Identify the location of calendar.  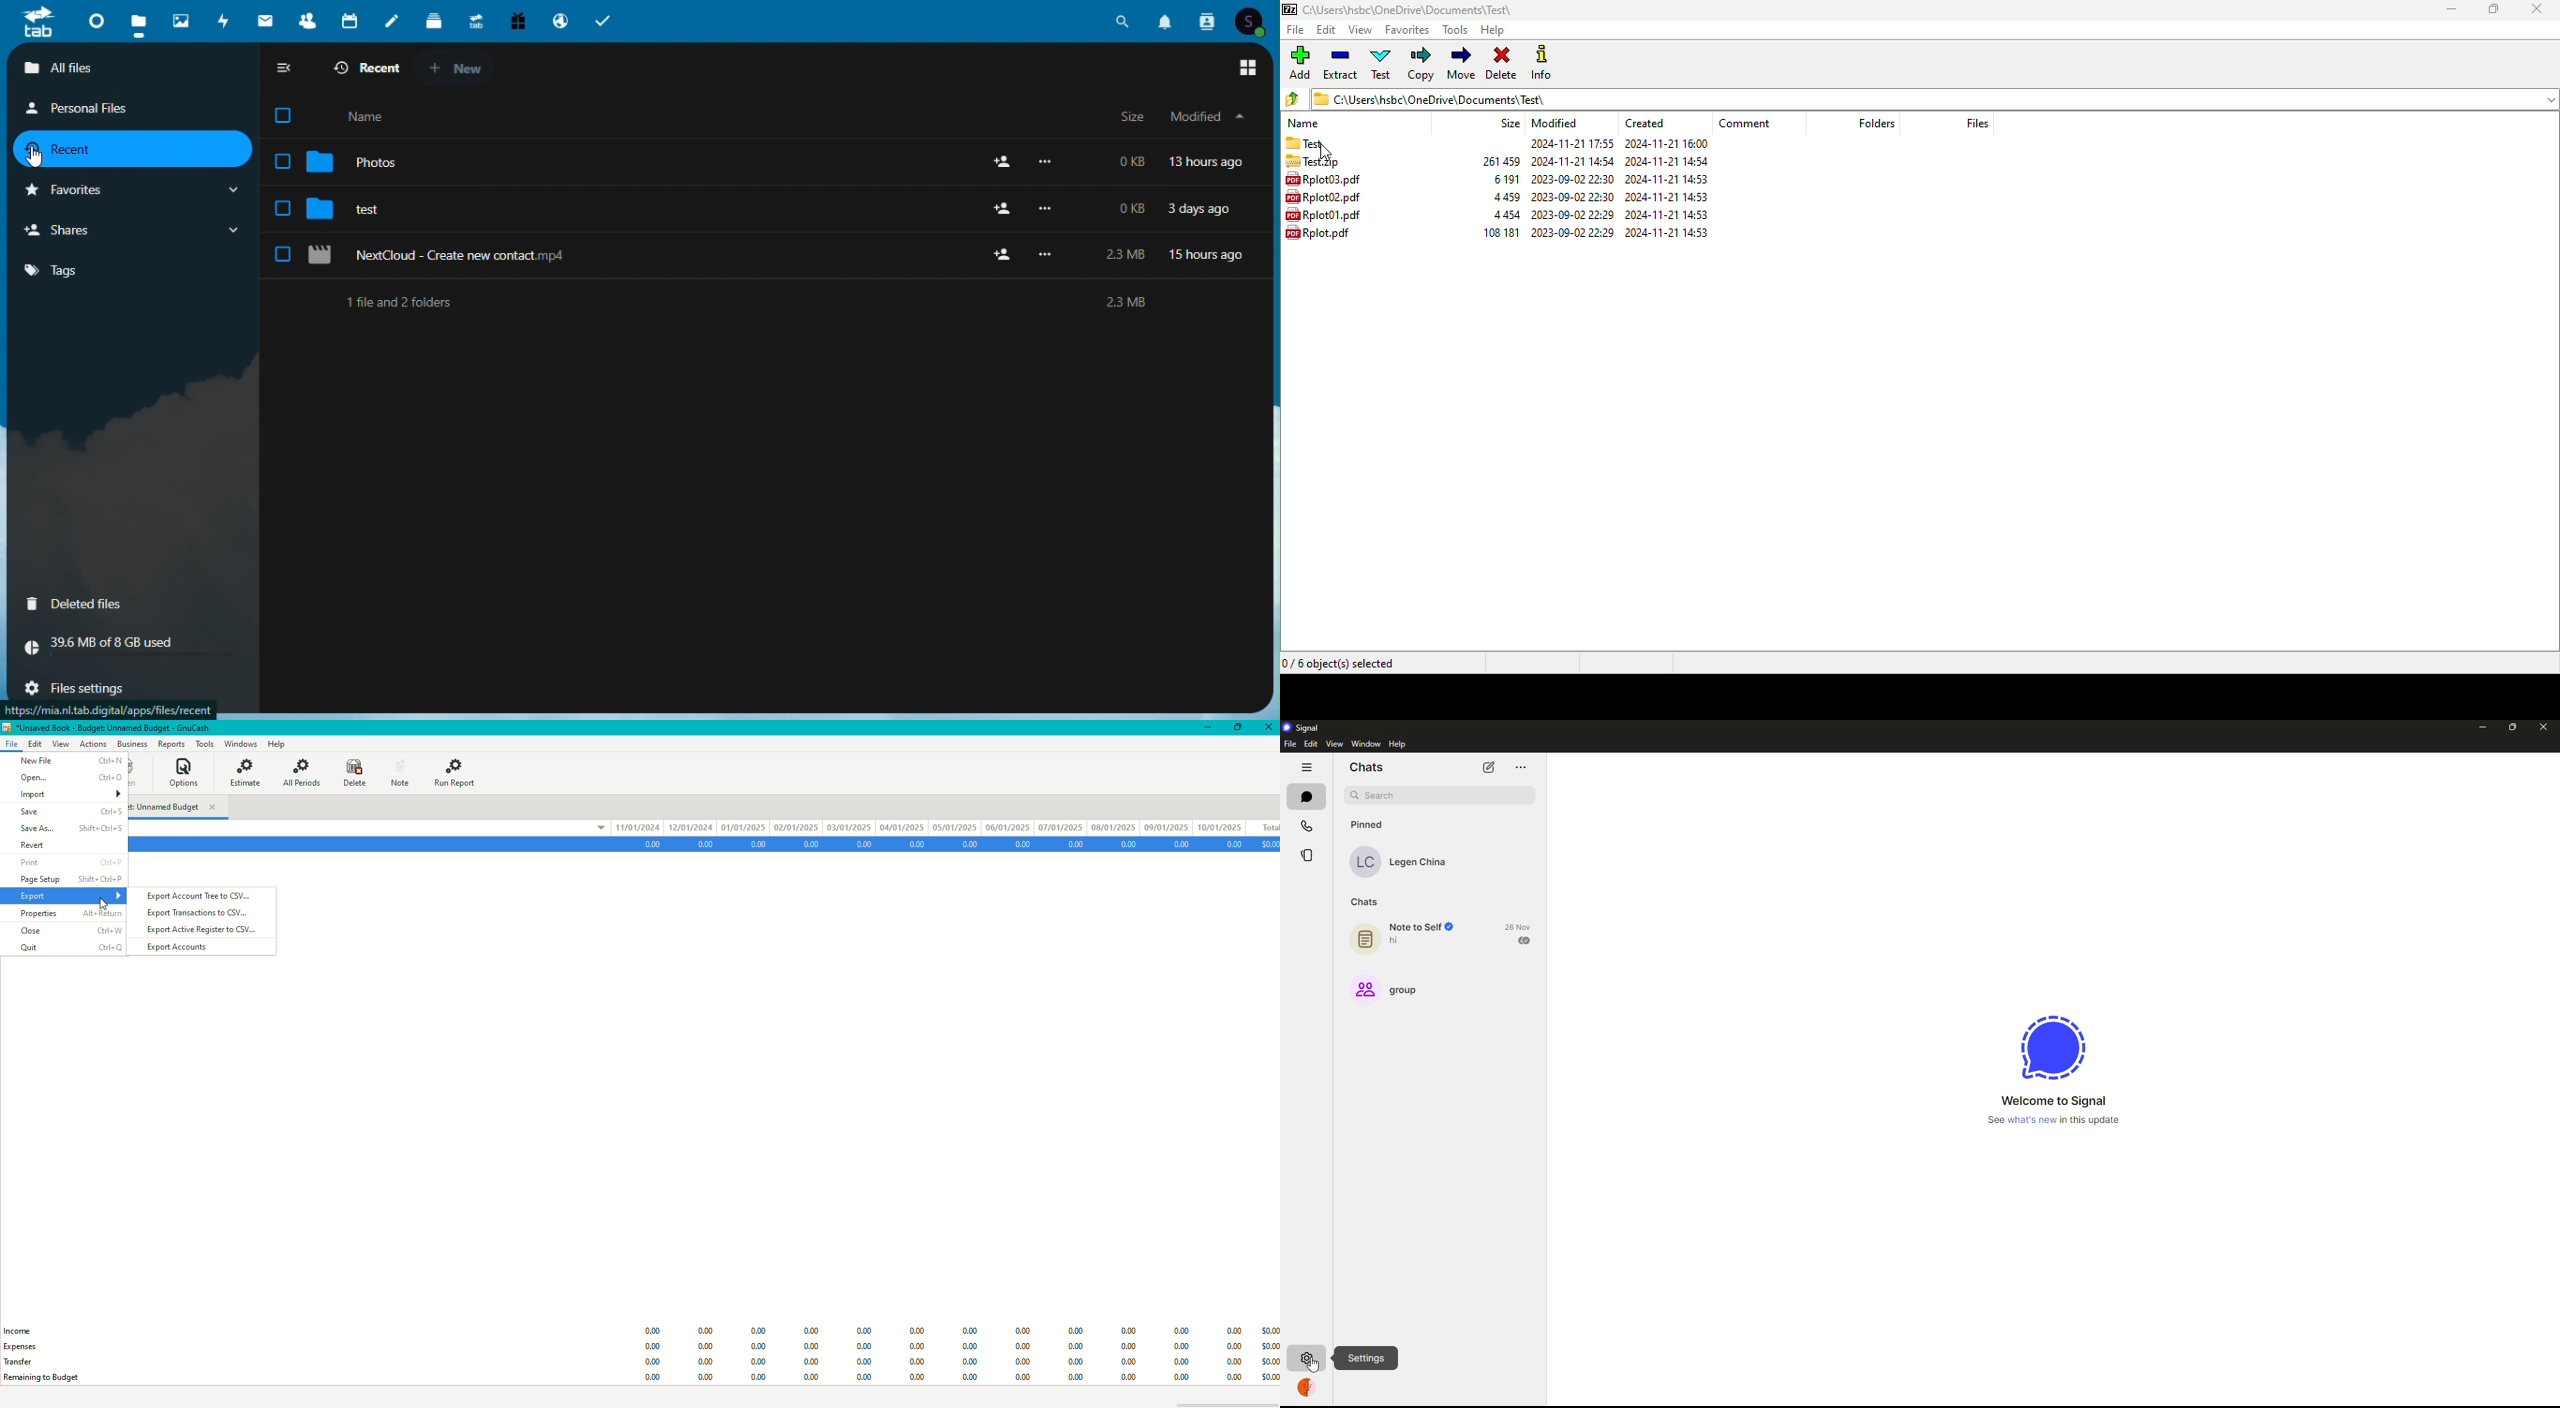
(345, 19).